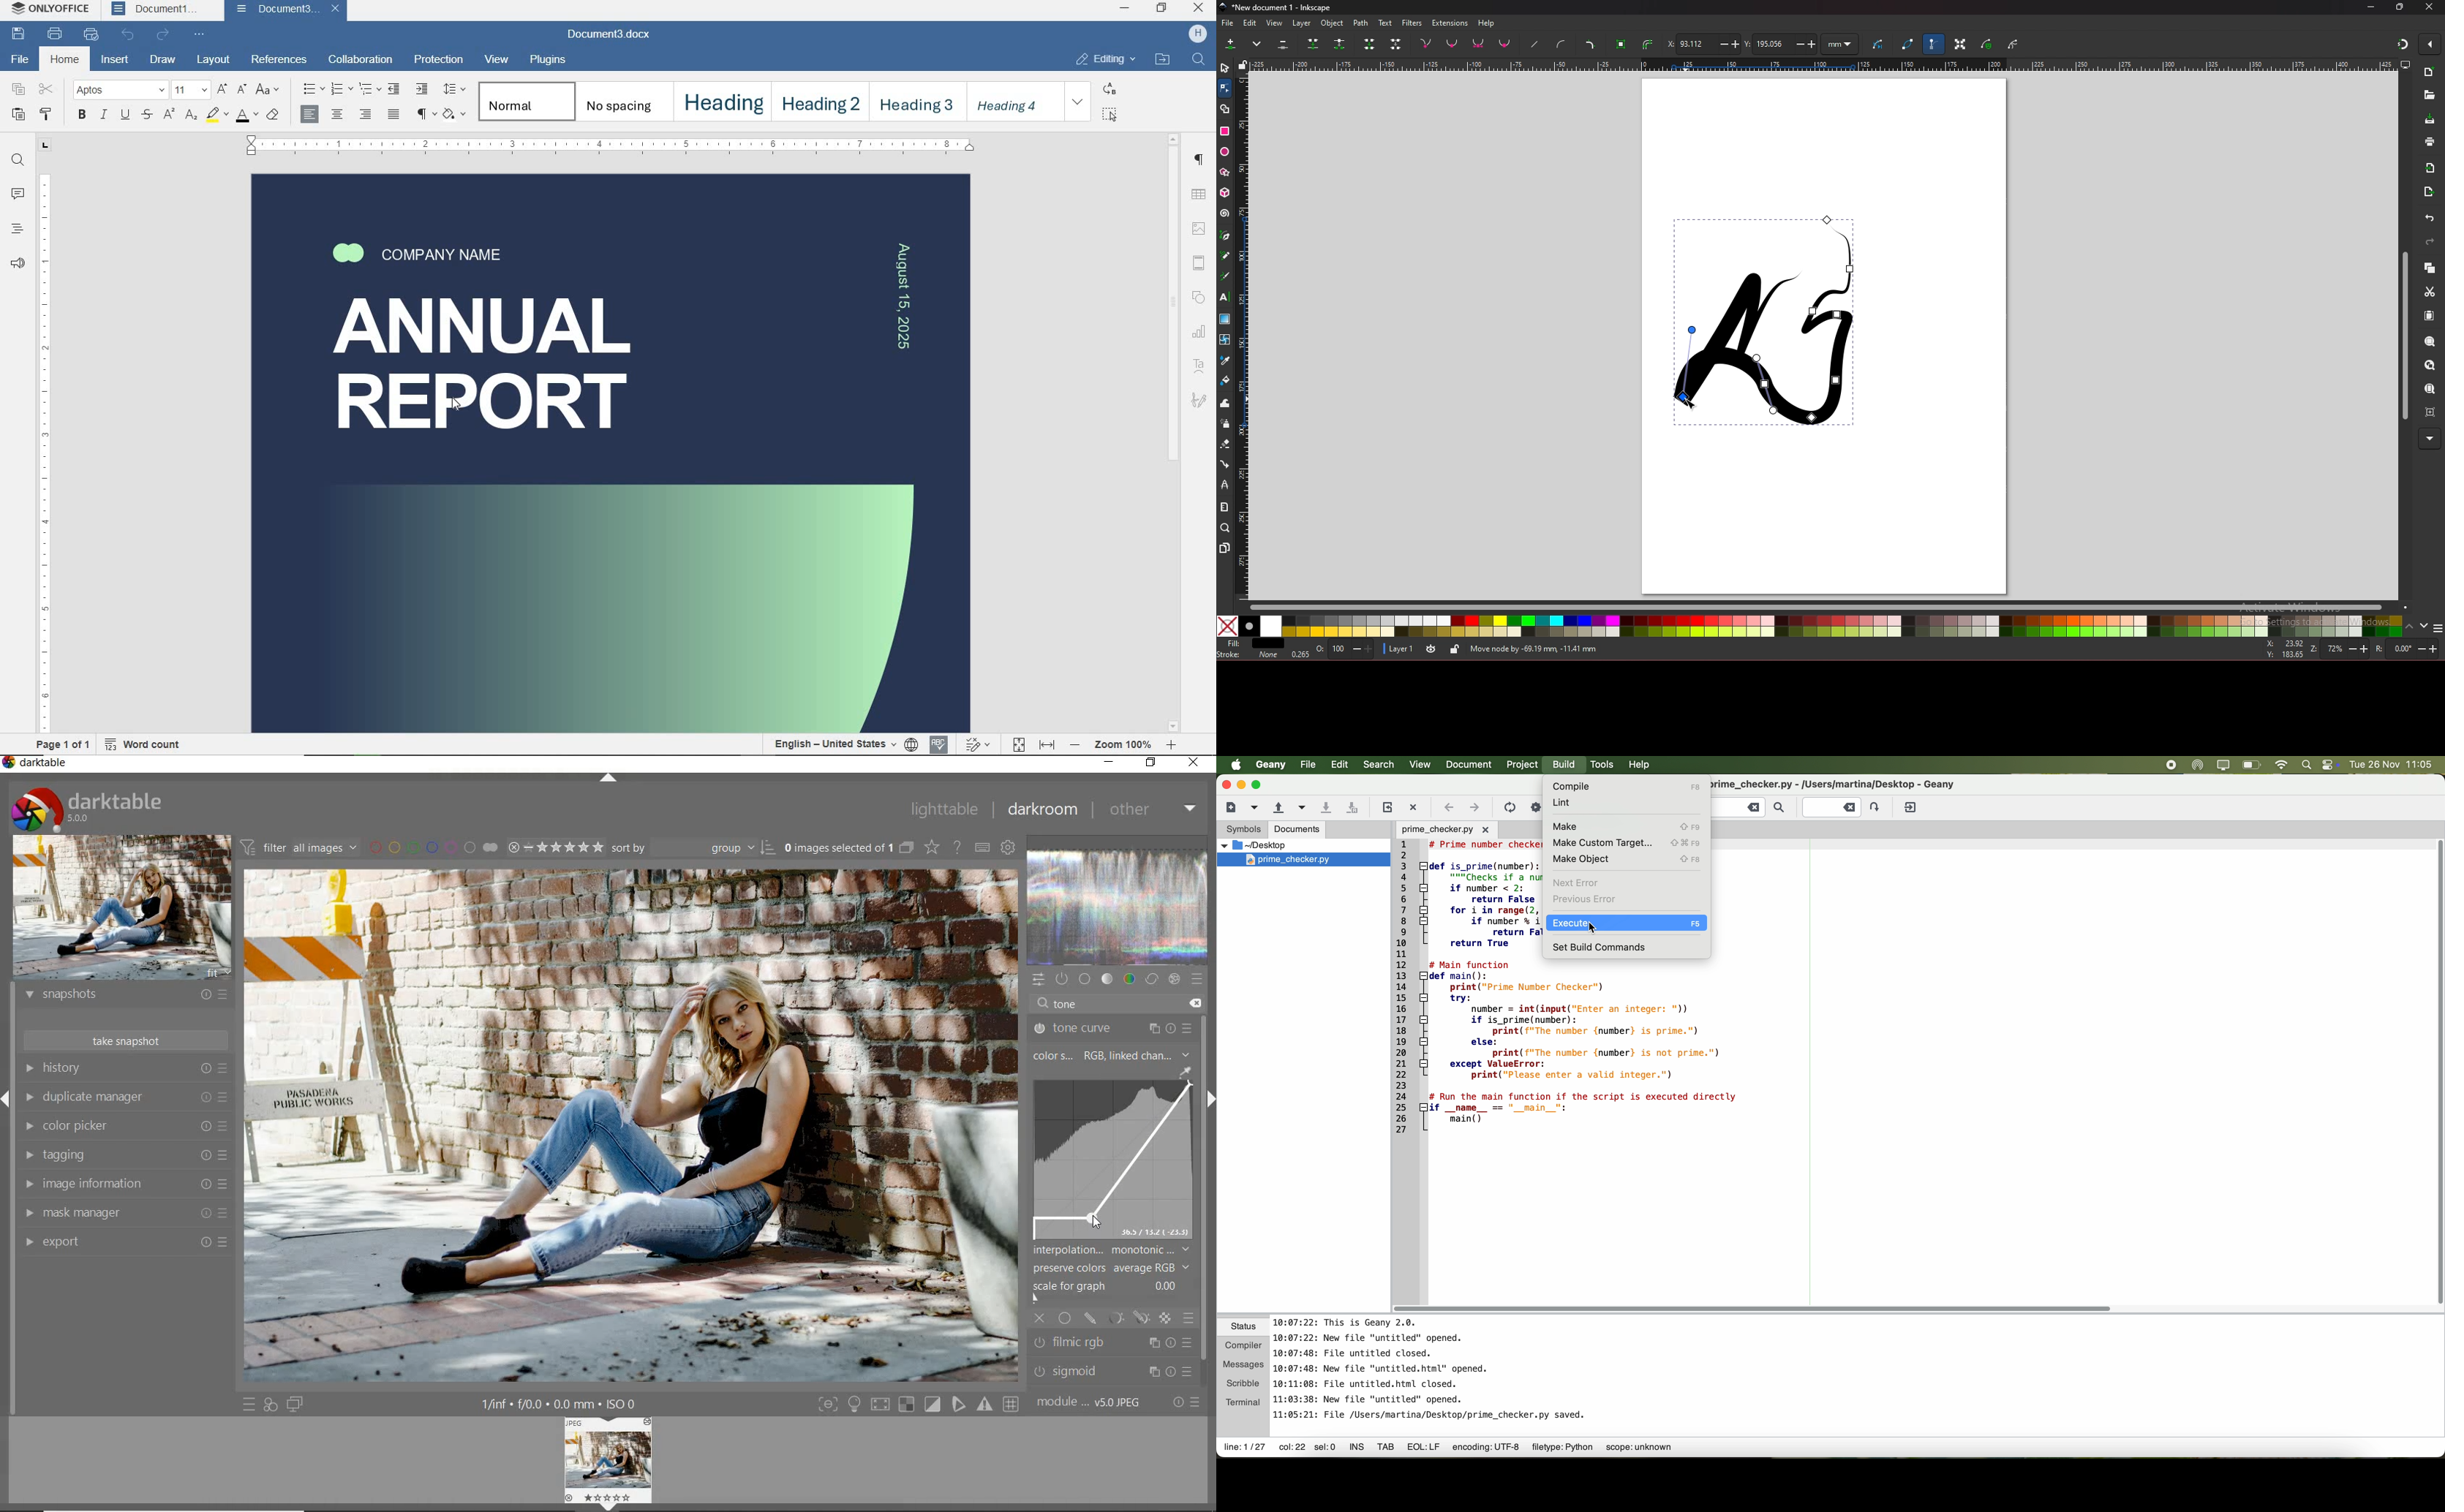  Describe the element at coordinates (1248, 657) in the screenshot. I see `stroke` at that location.